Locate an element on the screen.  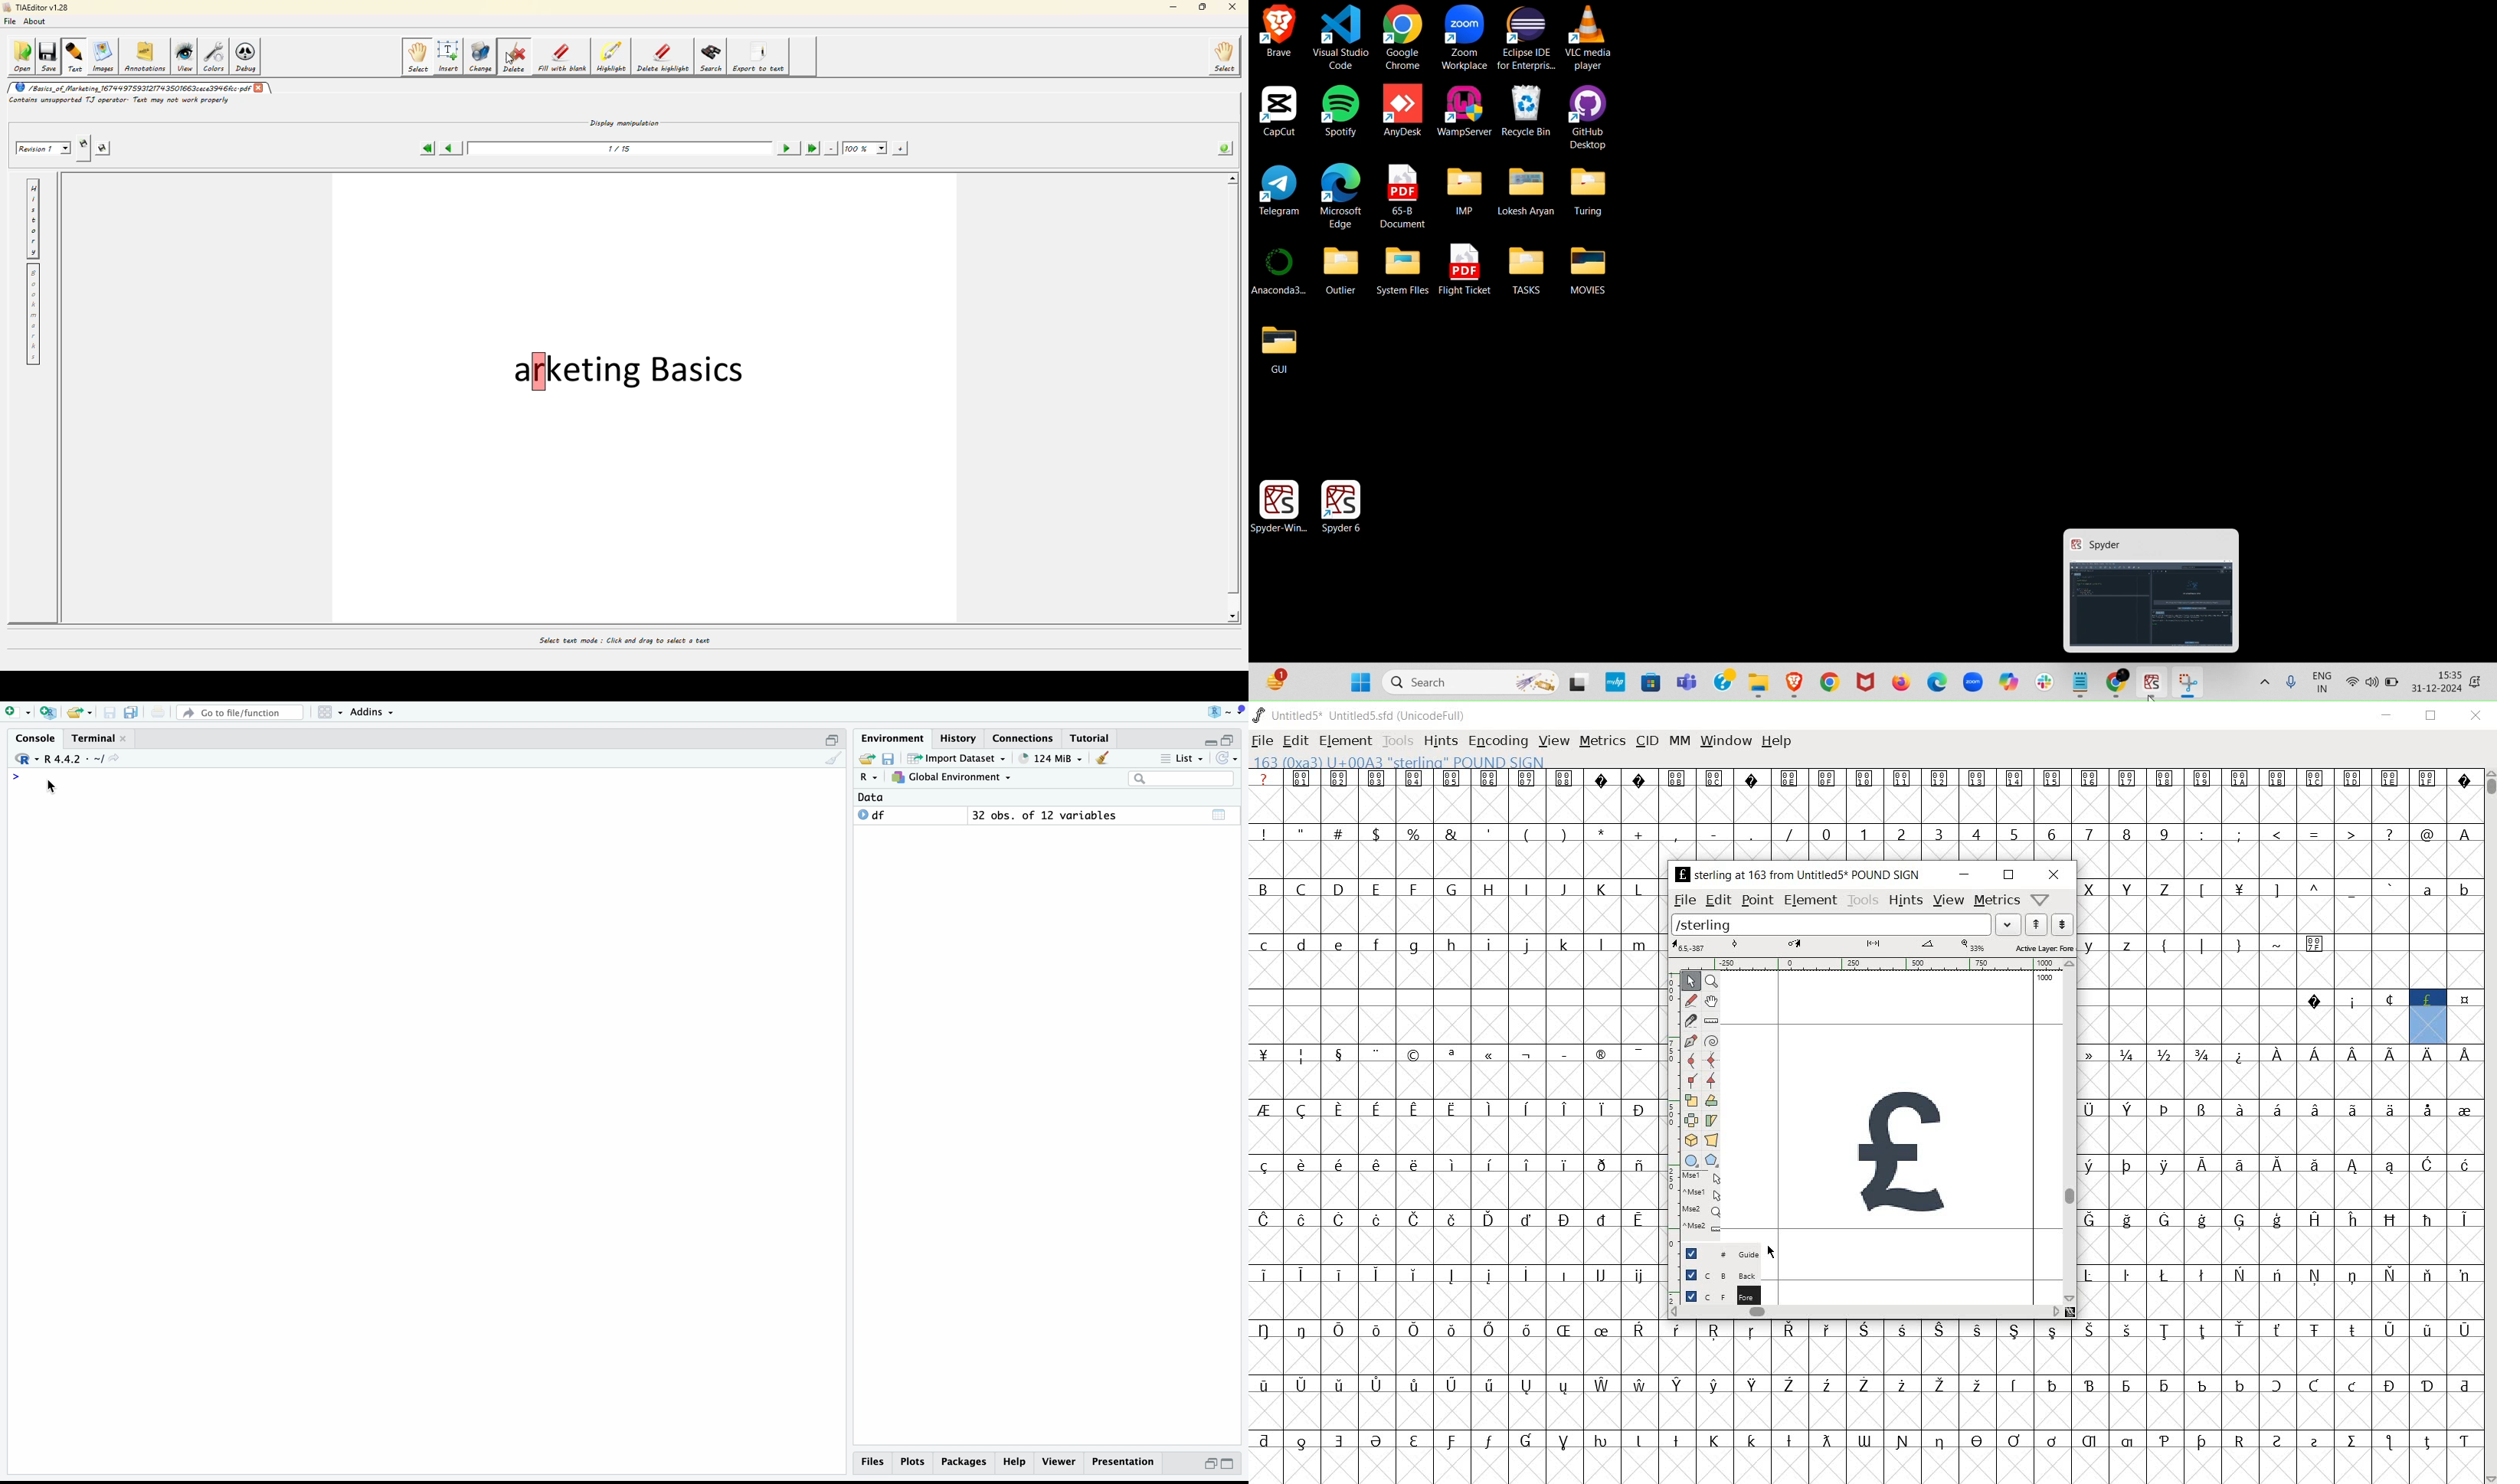
GitHub desktop is located at coordinates (1587, 116).